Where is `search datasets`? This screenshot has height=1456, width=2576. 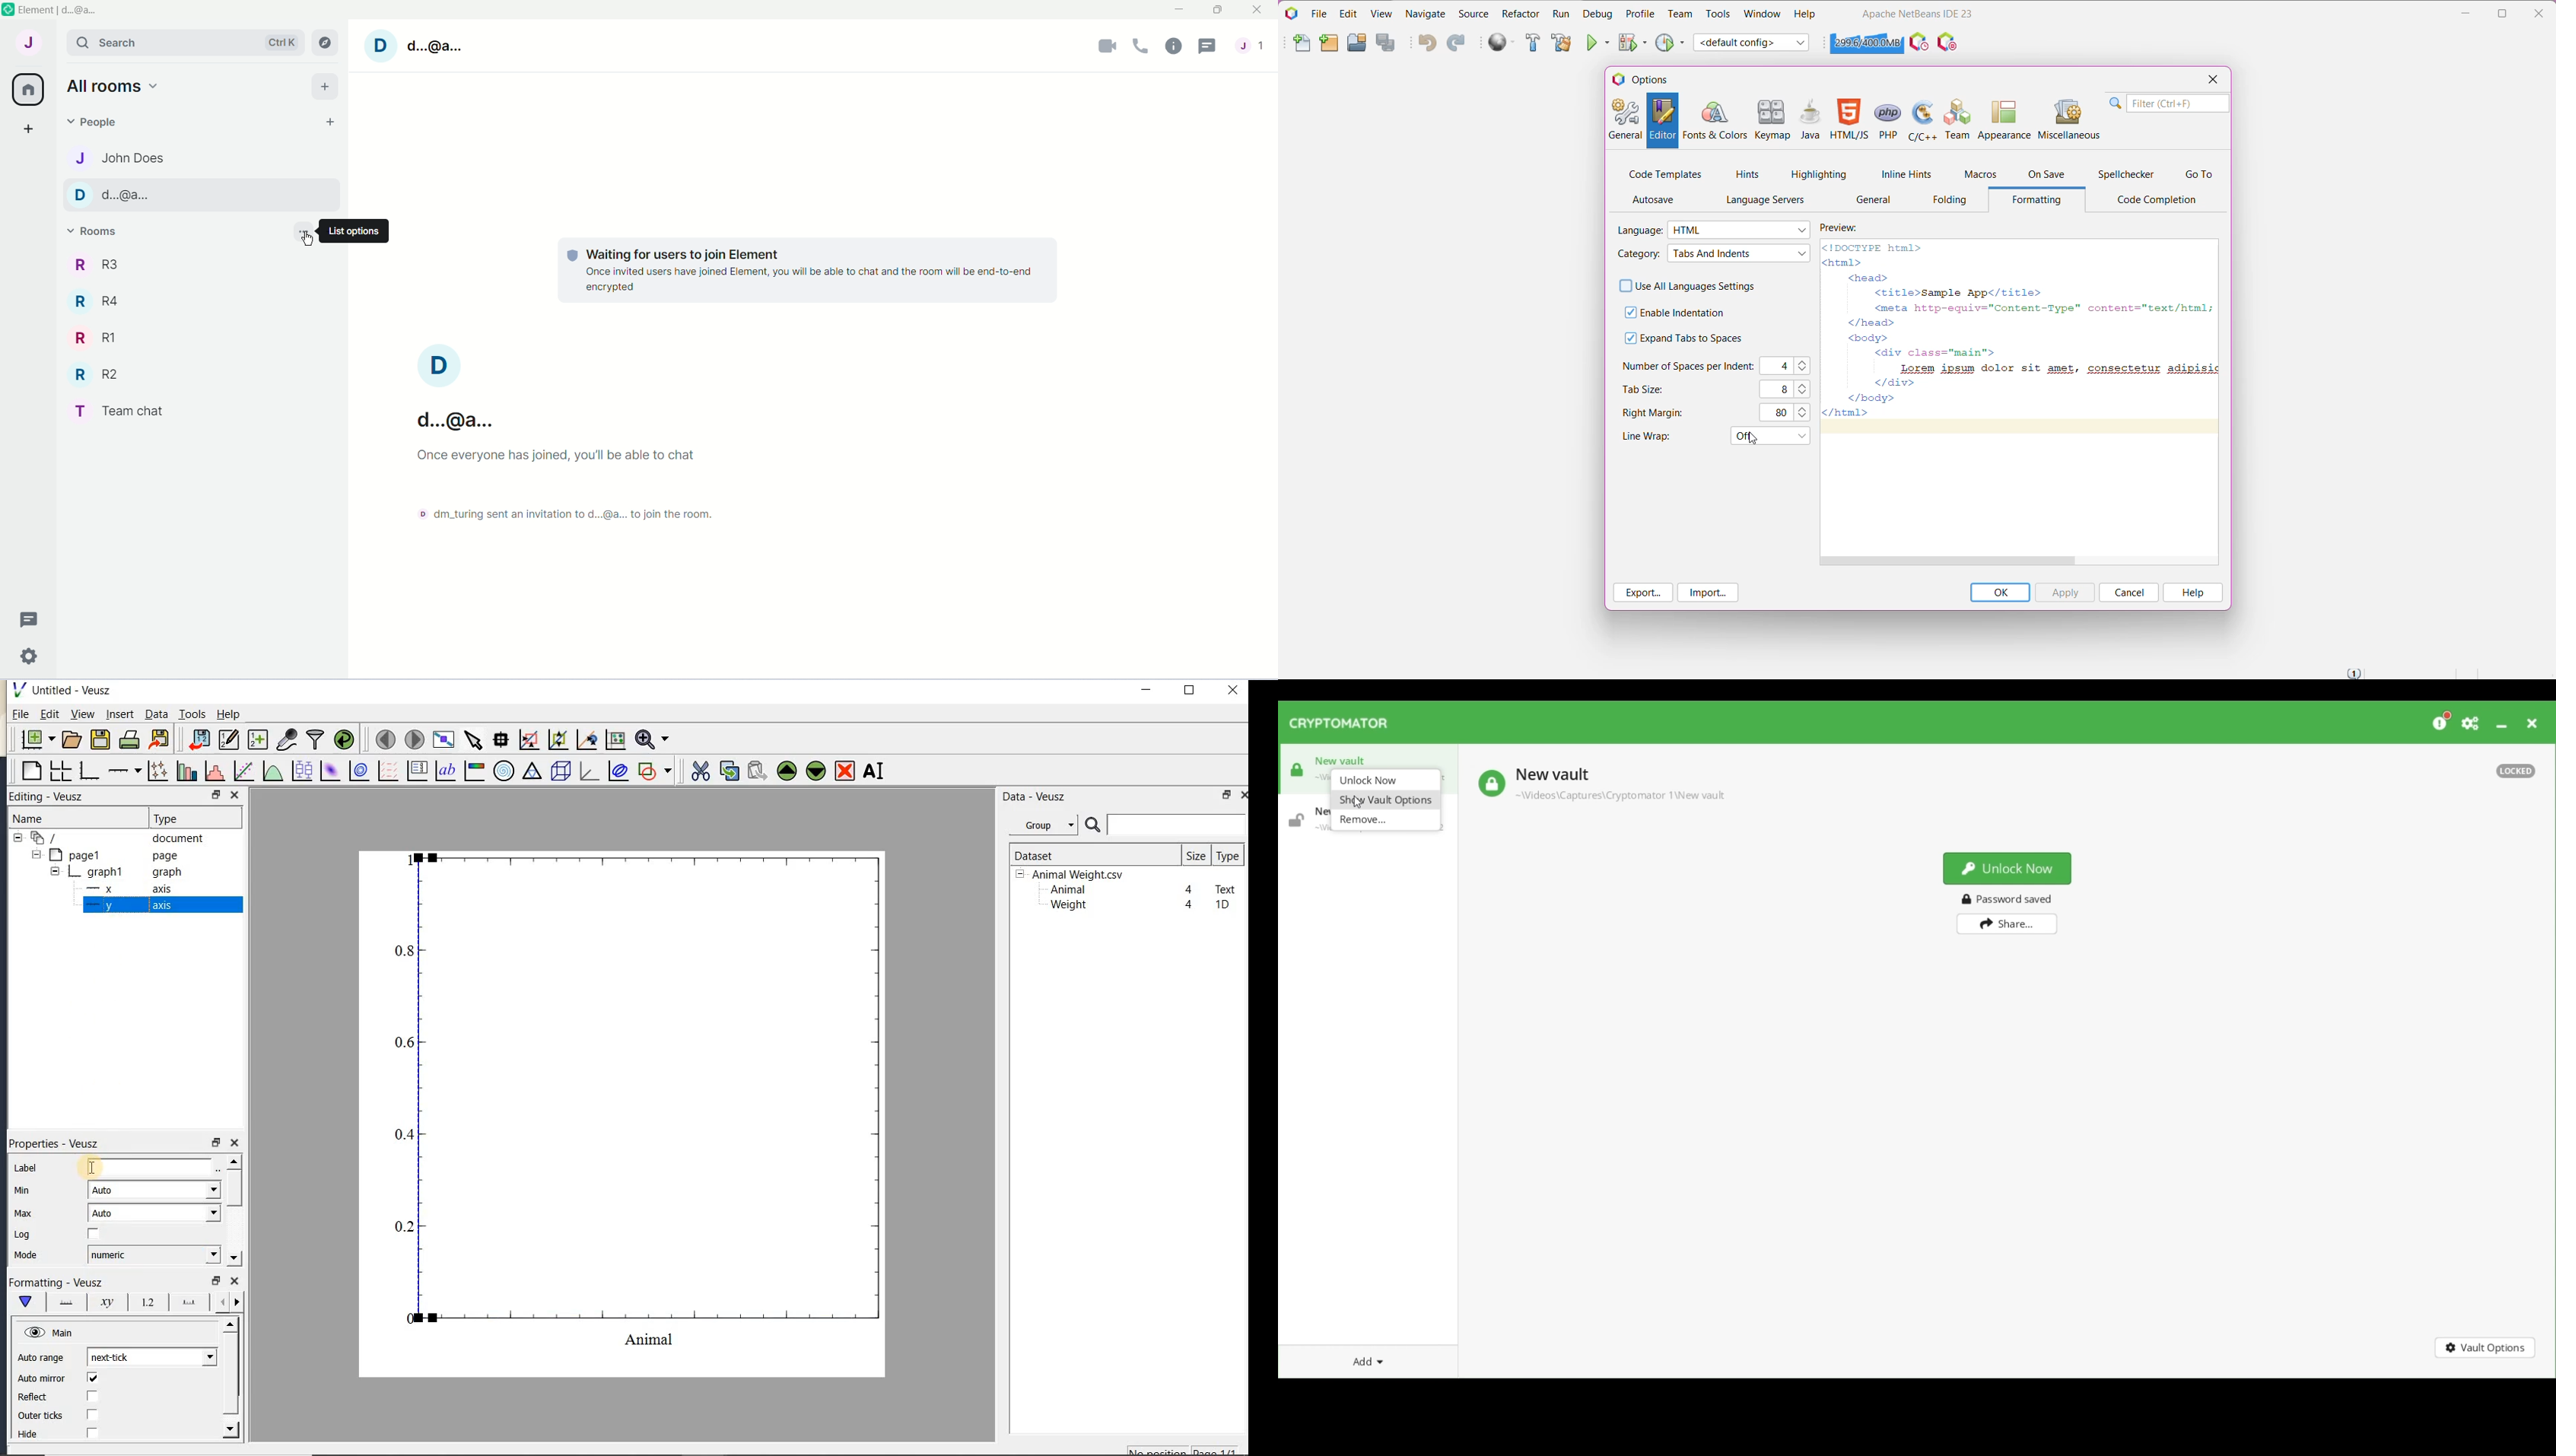
search datasets is located at coordinates (1165, 825).